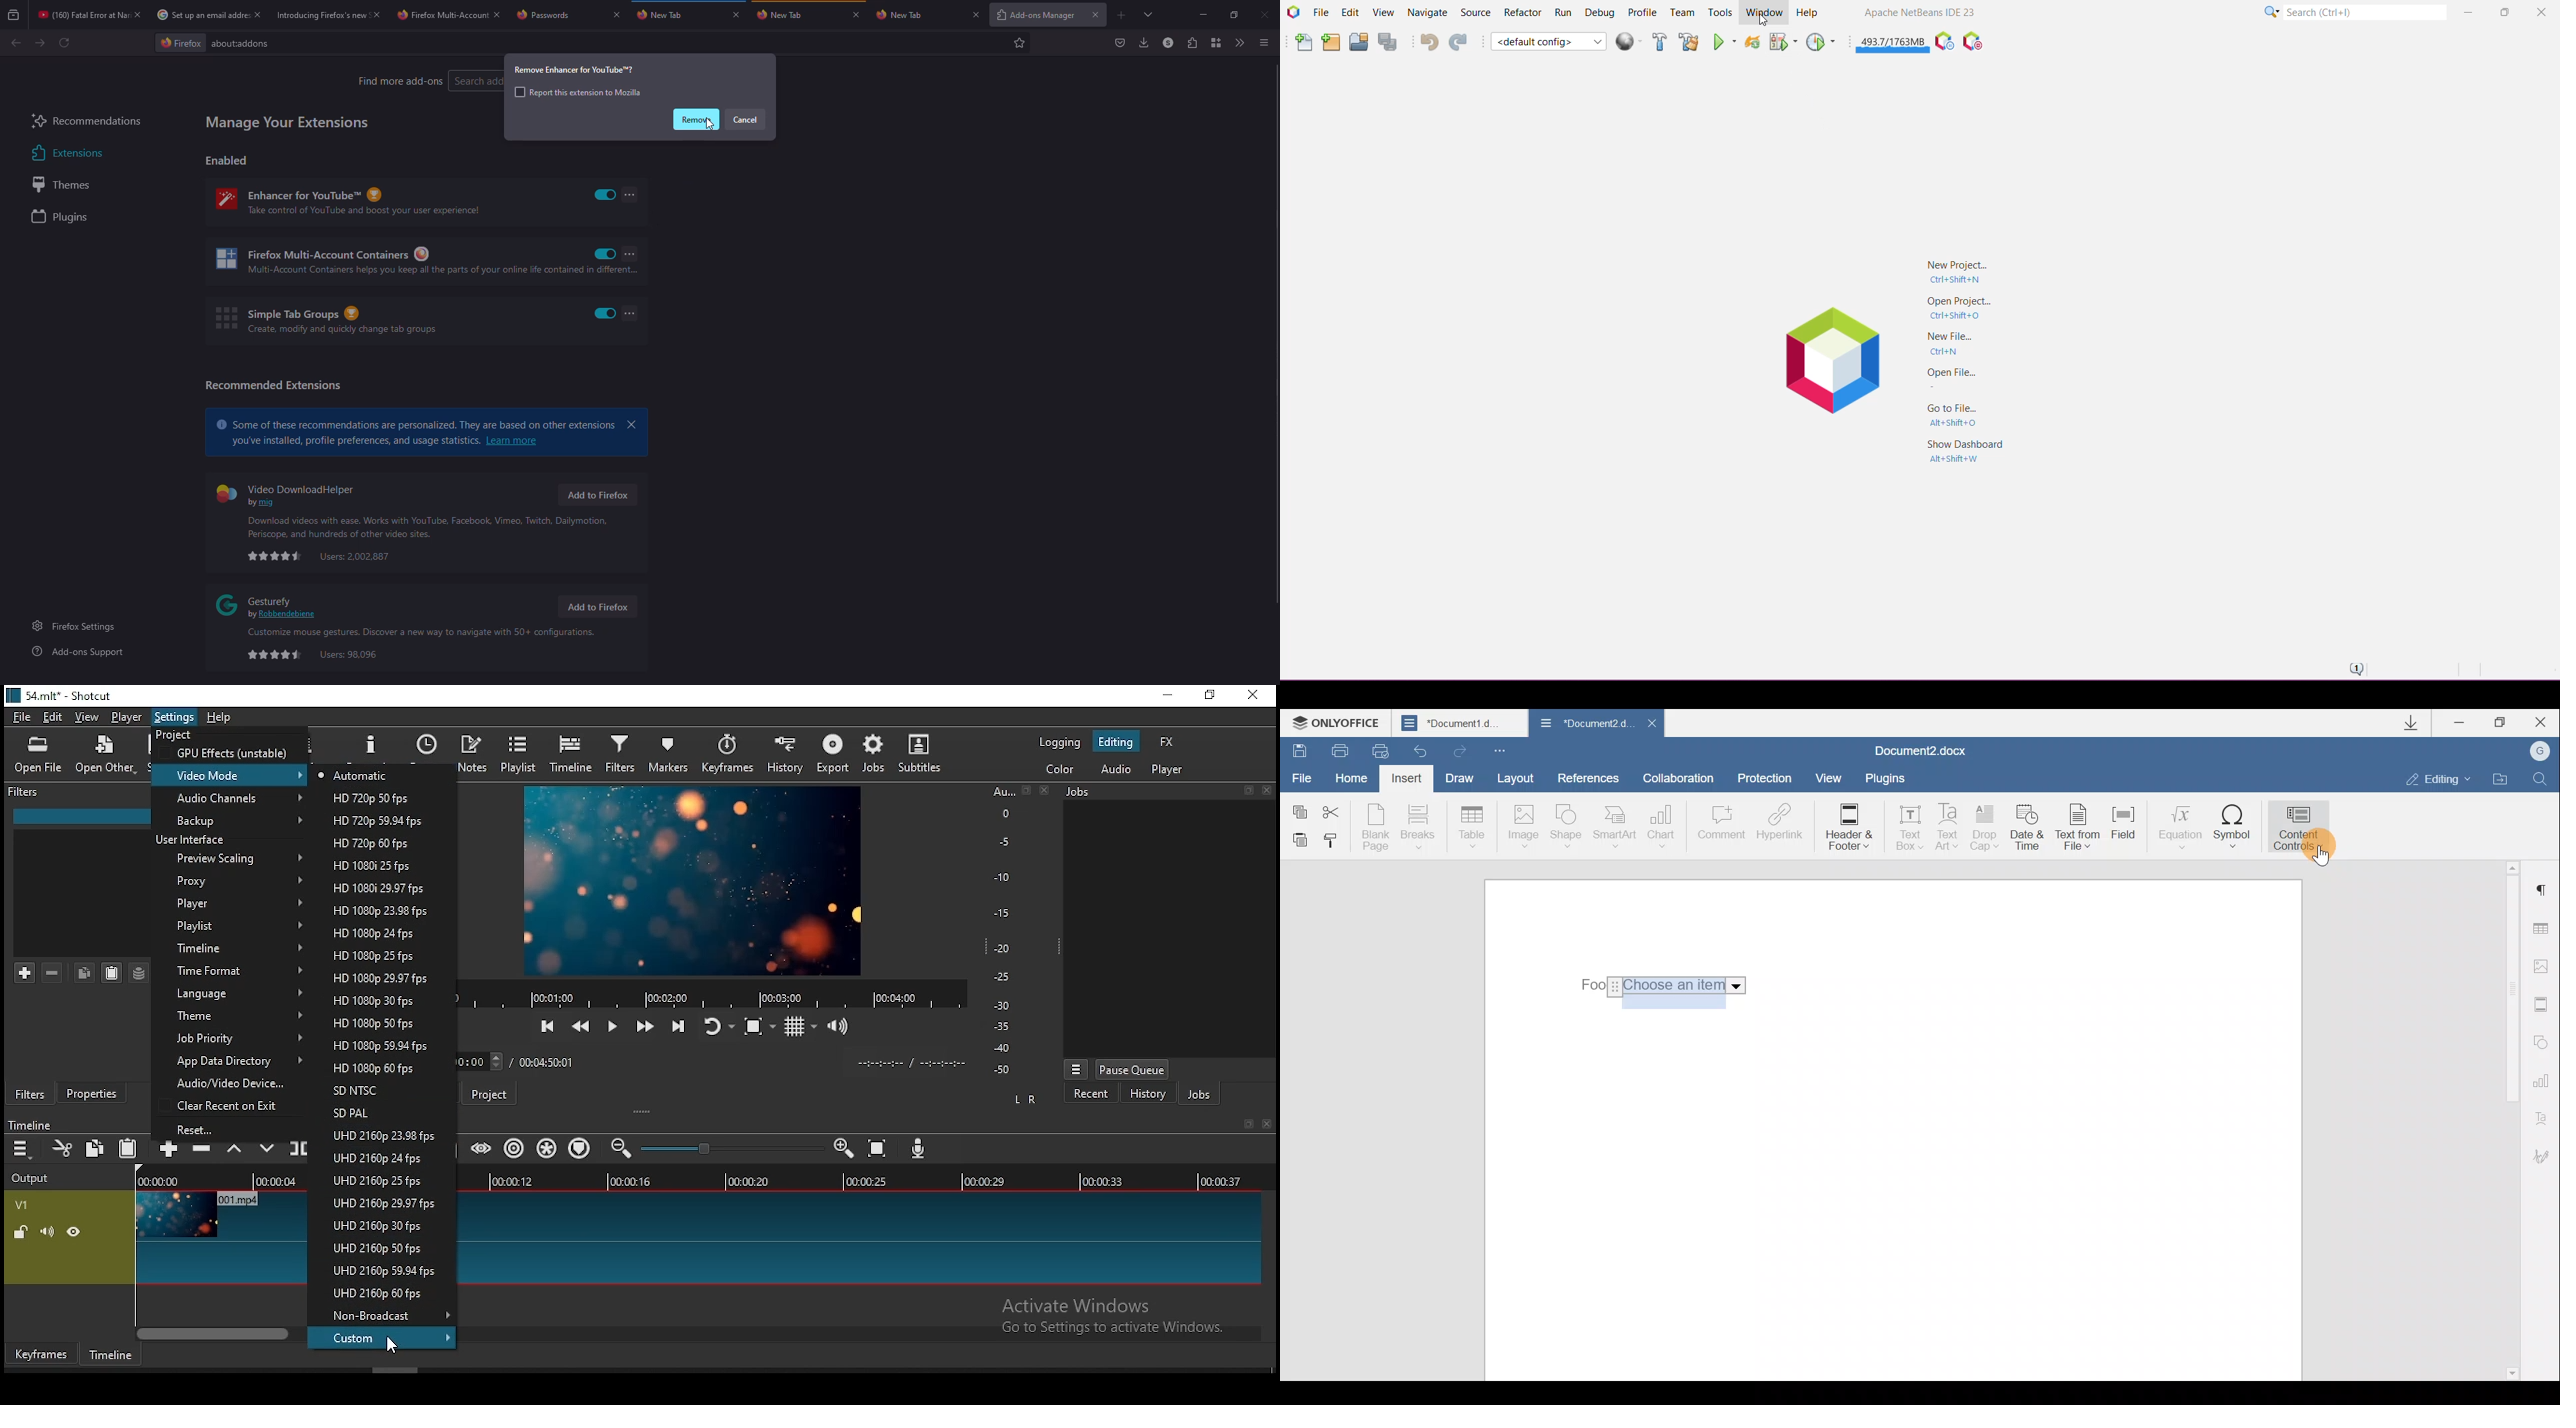  What do you see at coordinates (64, 43) in the screenshot?
I see `refresh` at bounding box center [64, 43].